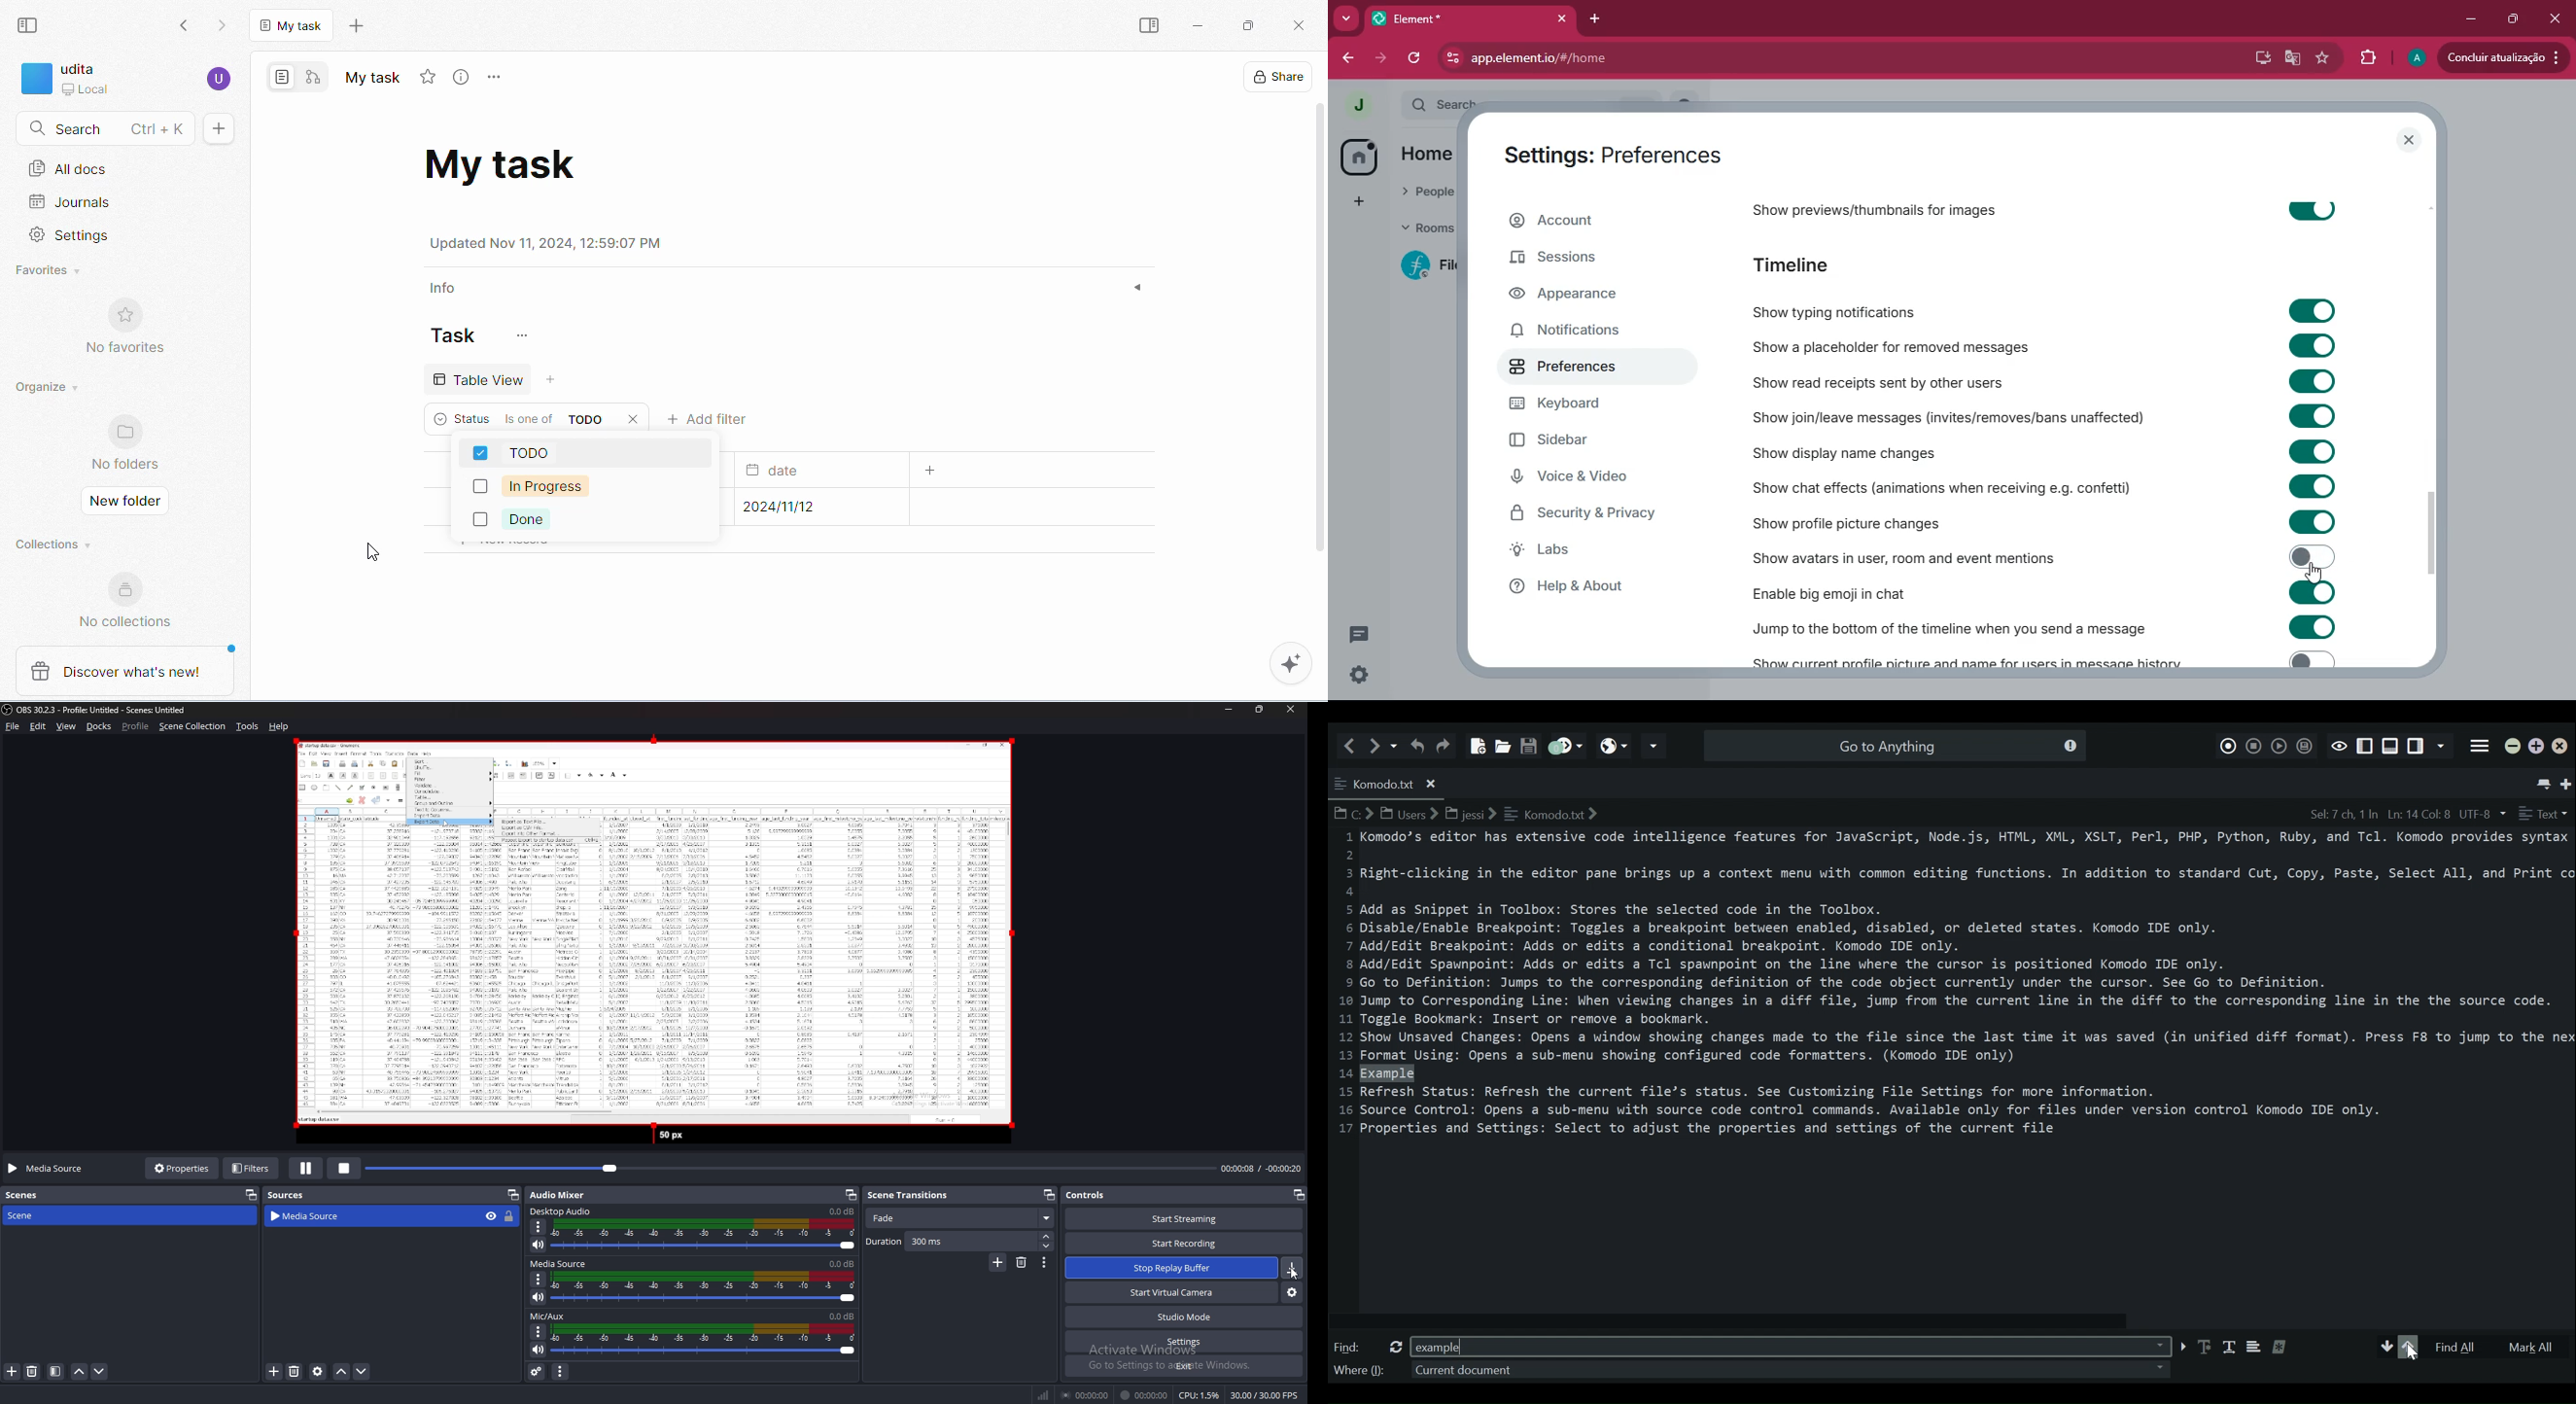  I want to click on pop out, so click(850, 1194).